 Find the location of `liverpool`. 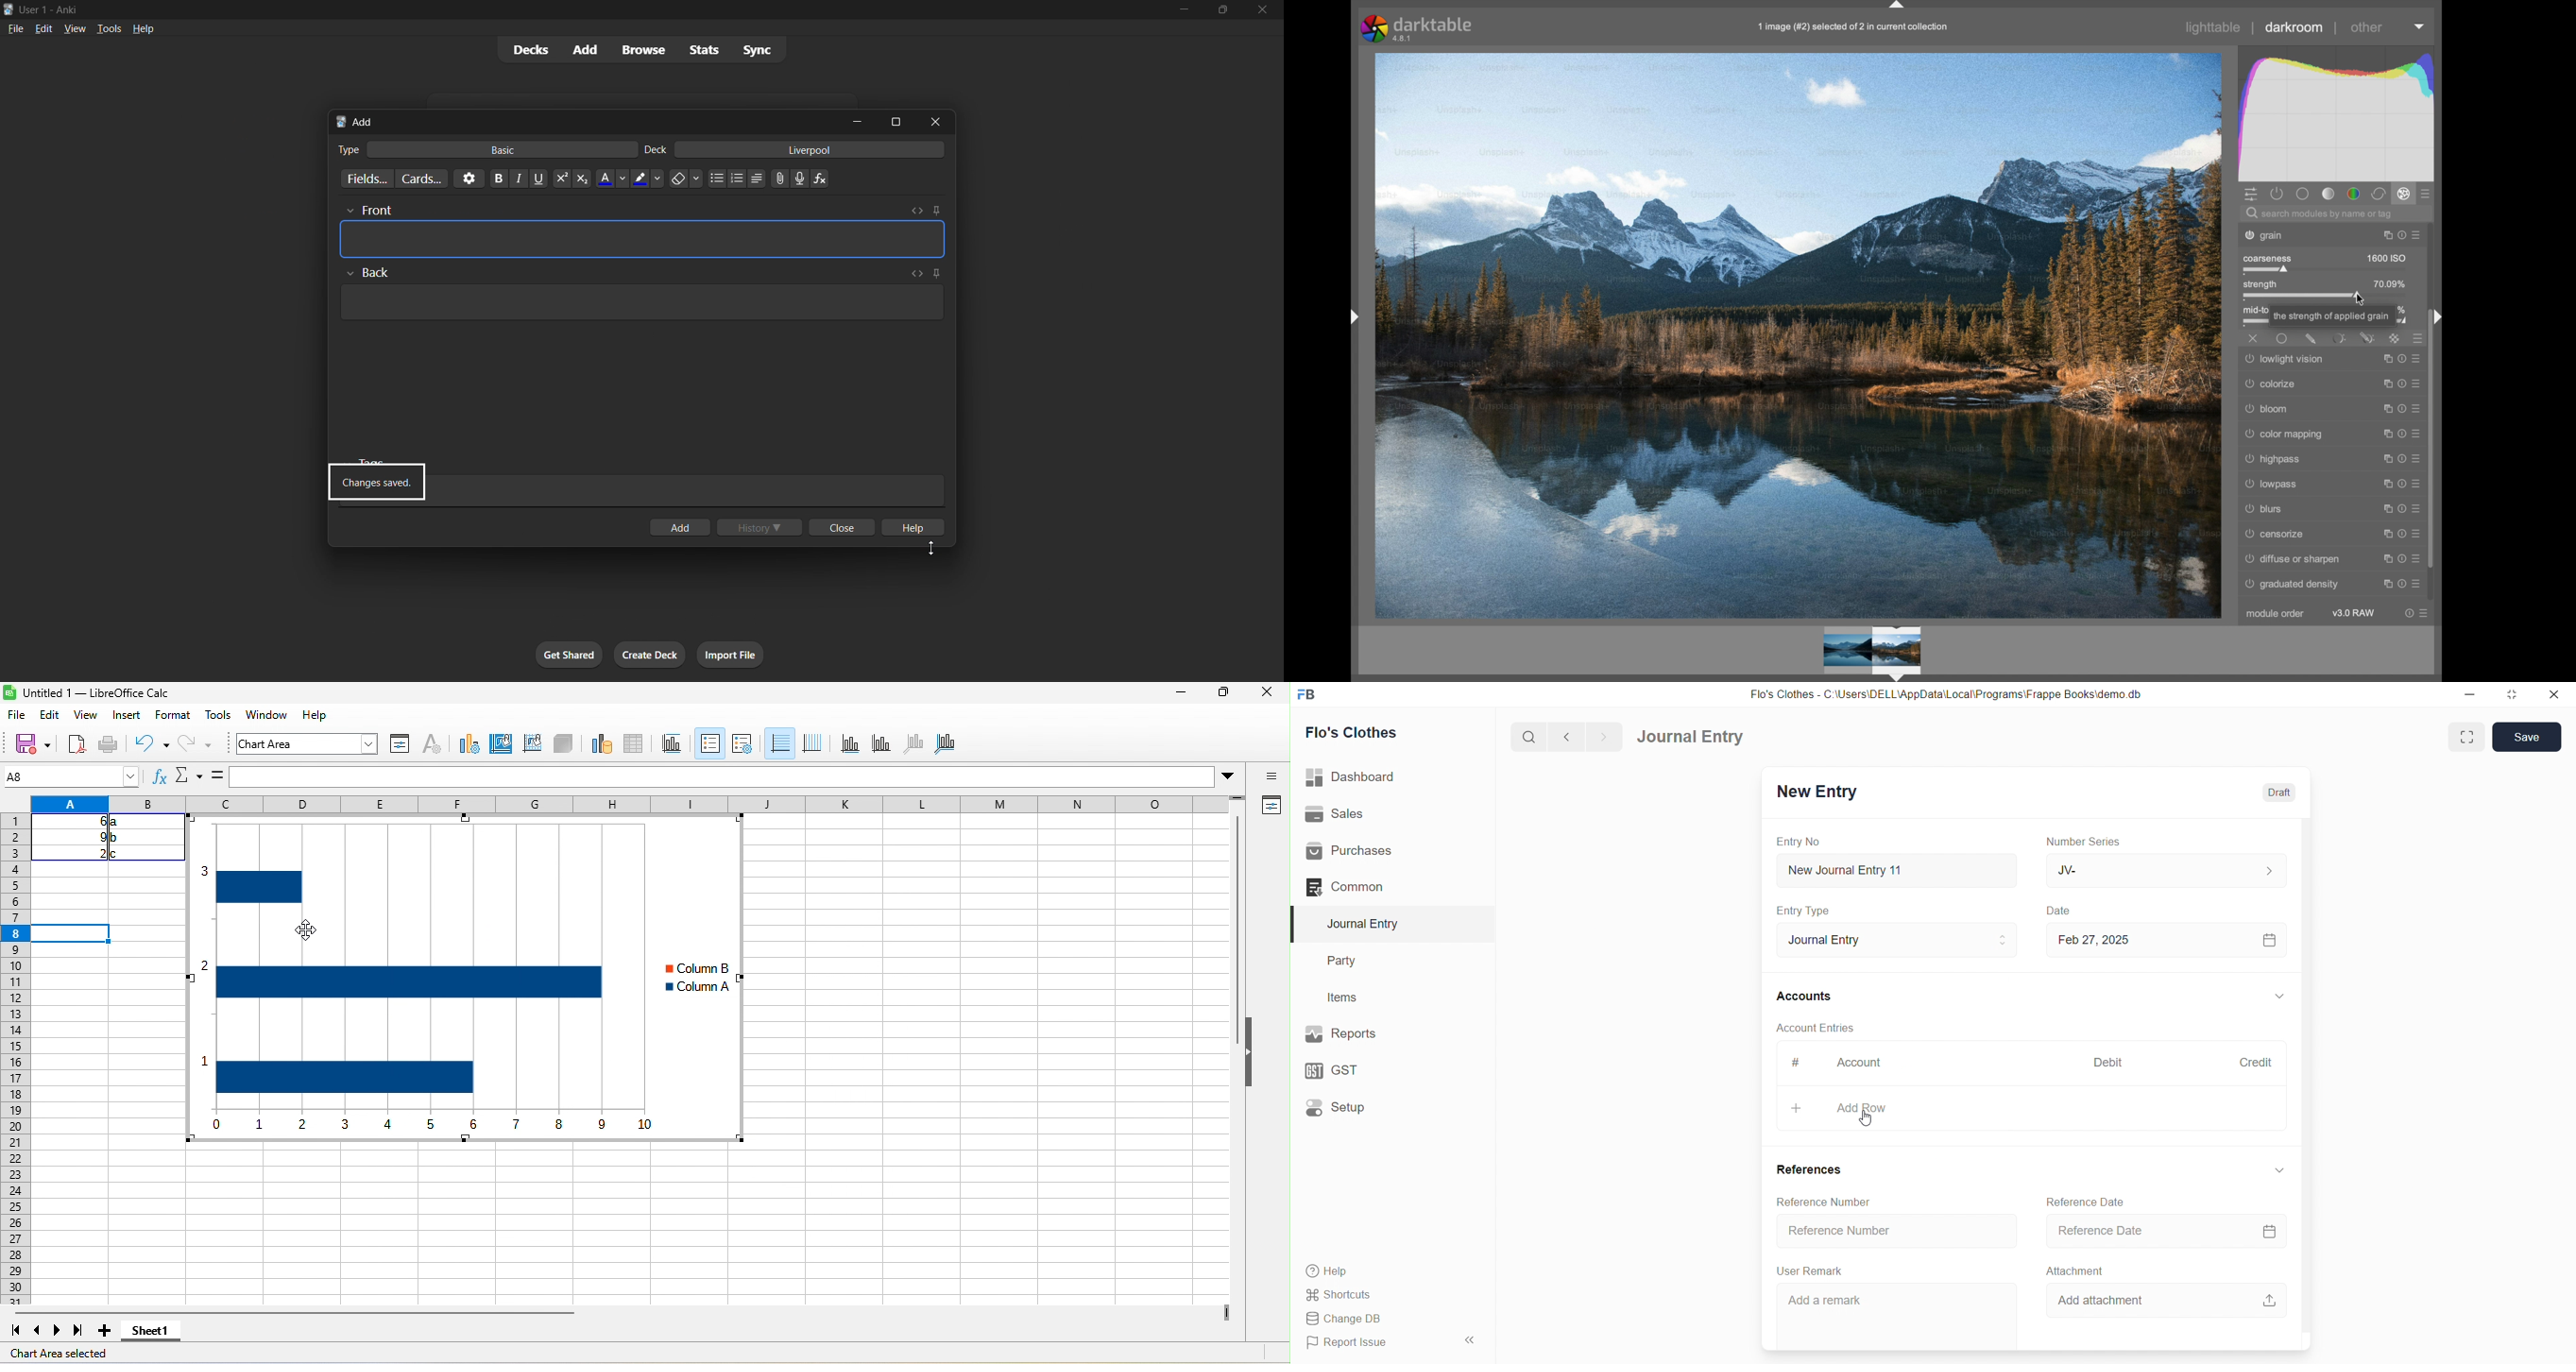

liverpool is located at coordinates (816, 148).